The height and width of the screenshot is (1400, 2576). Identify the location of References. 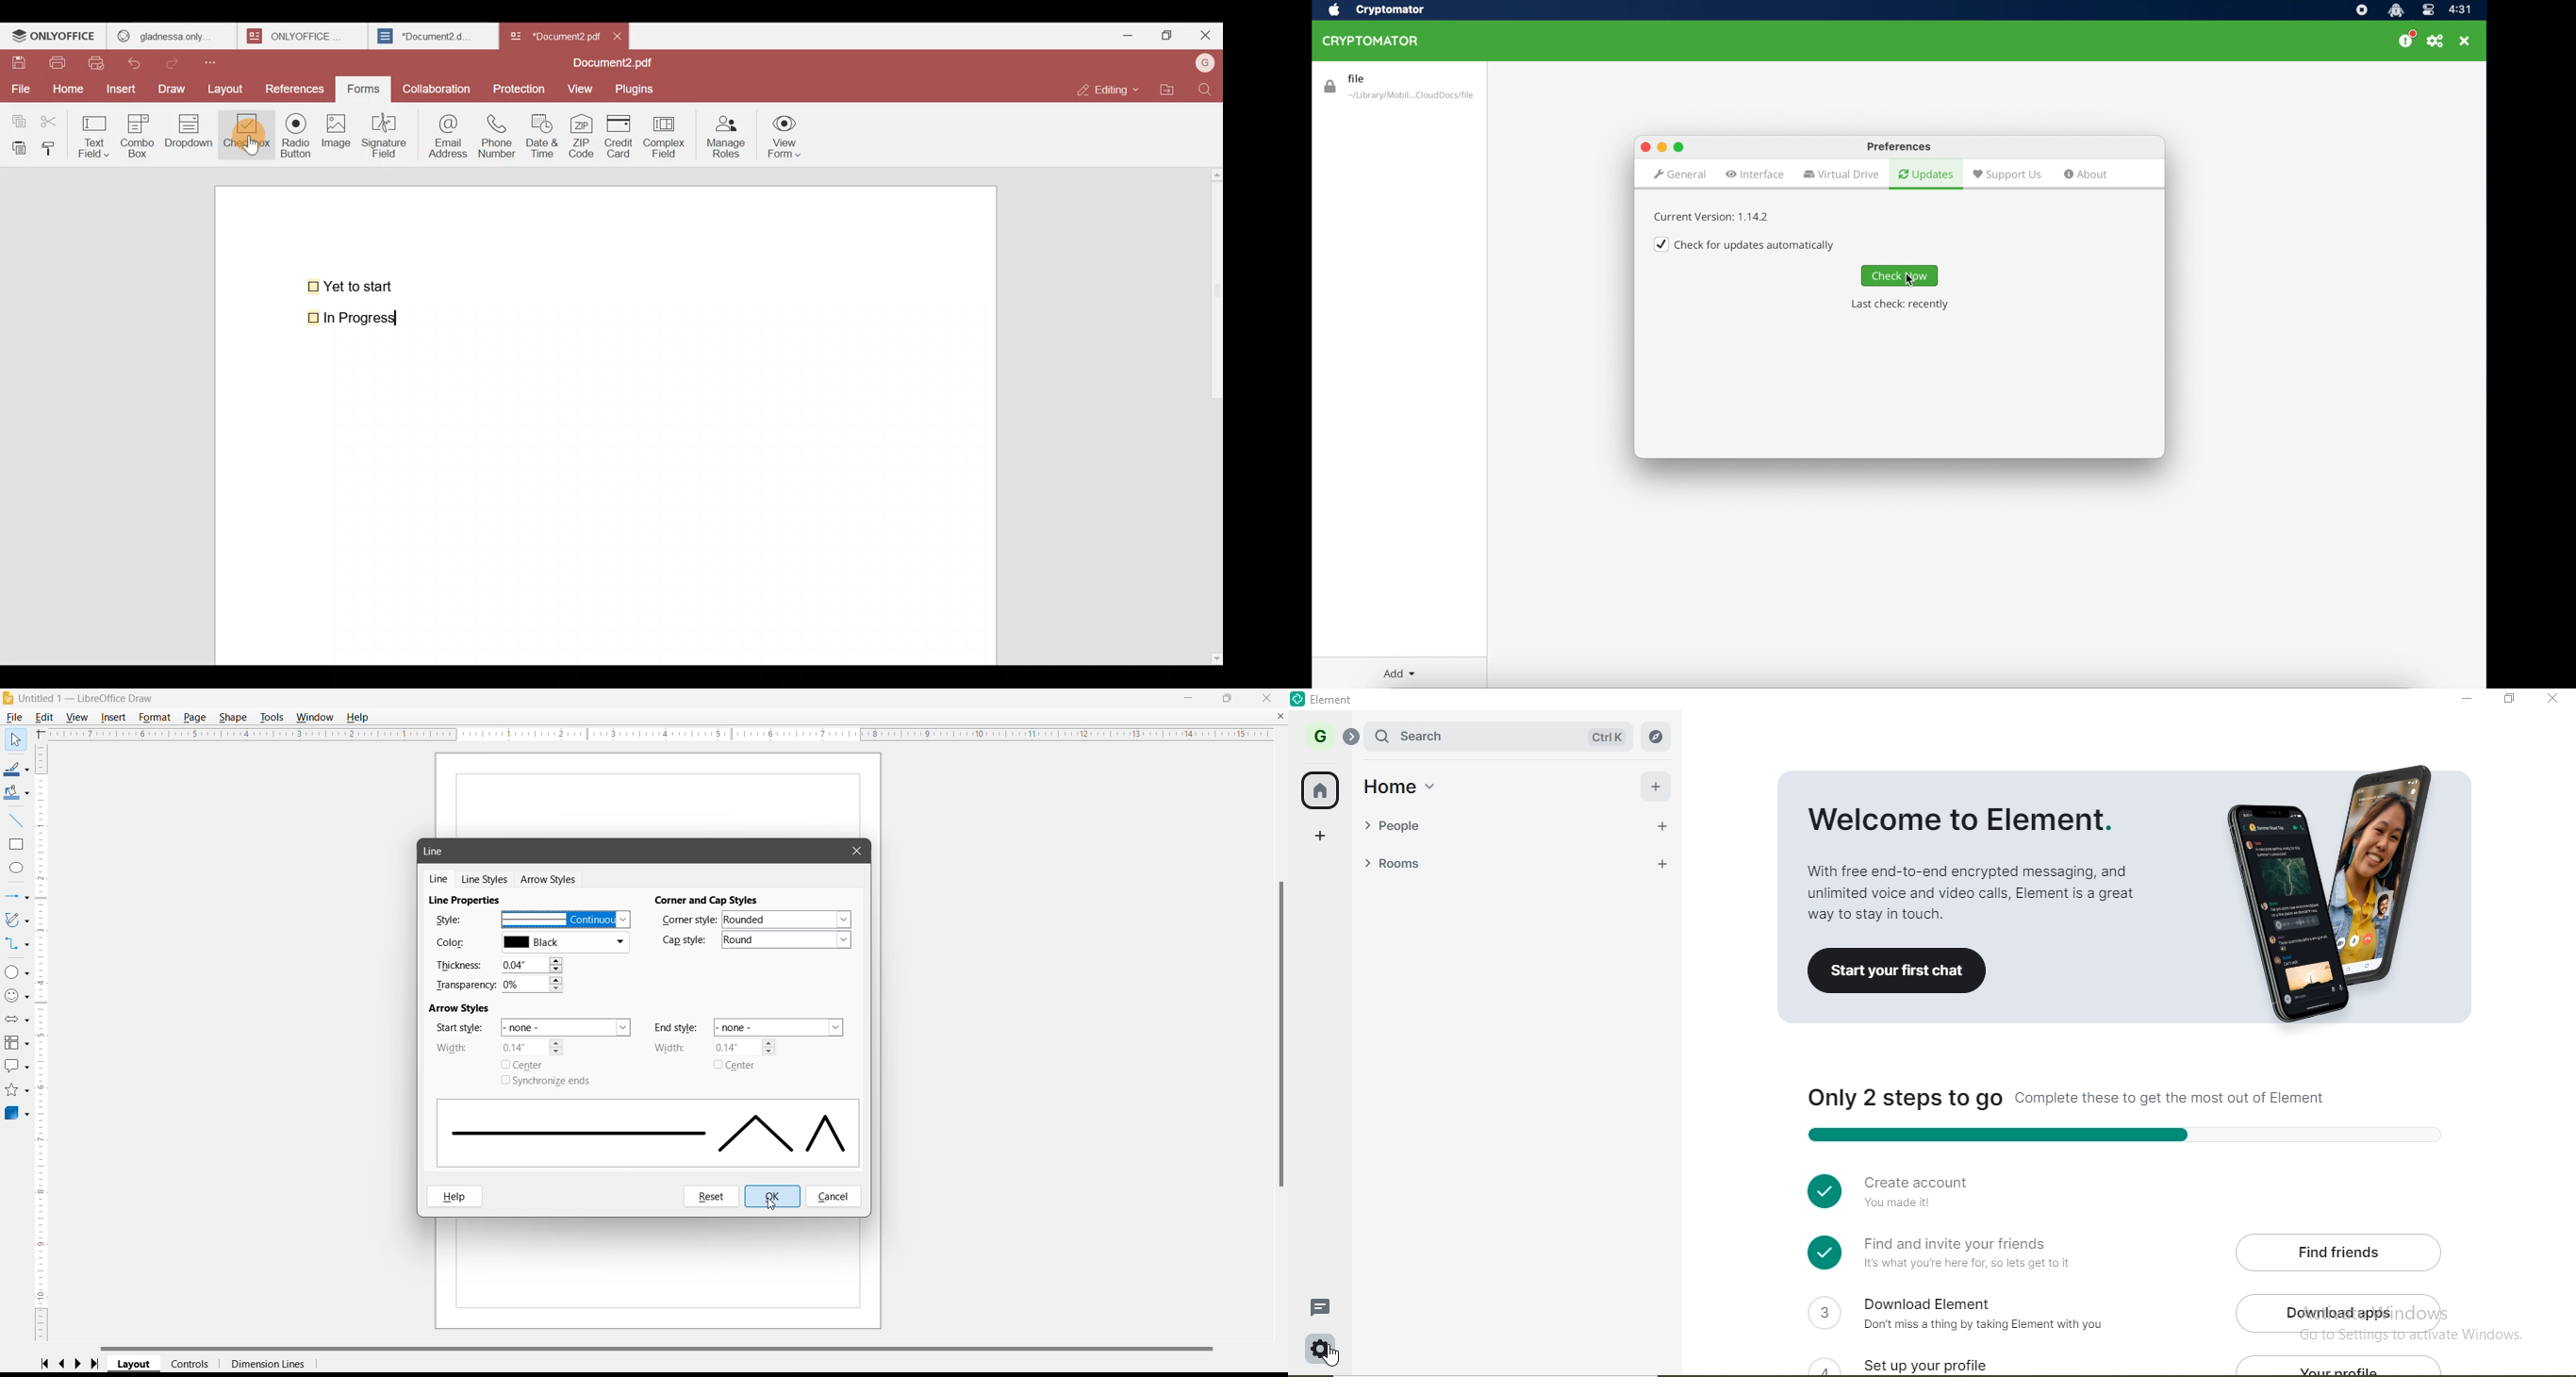
(295, 89).